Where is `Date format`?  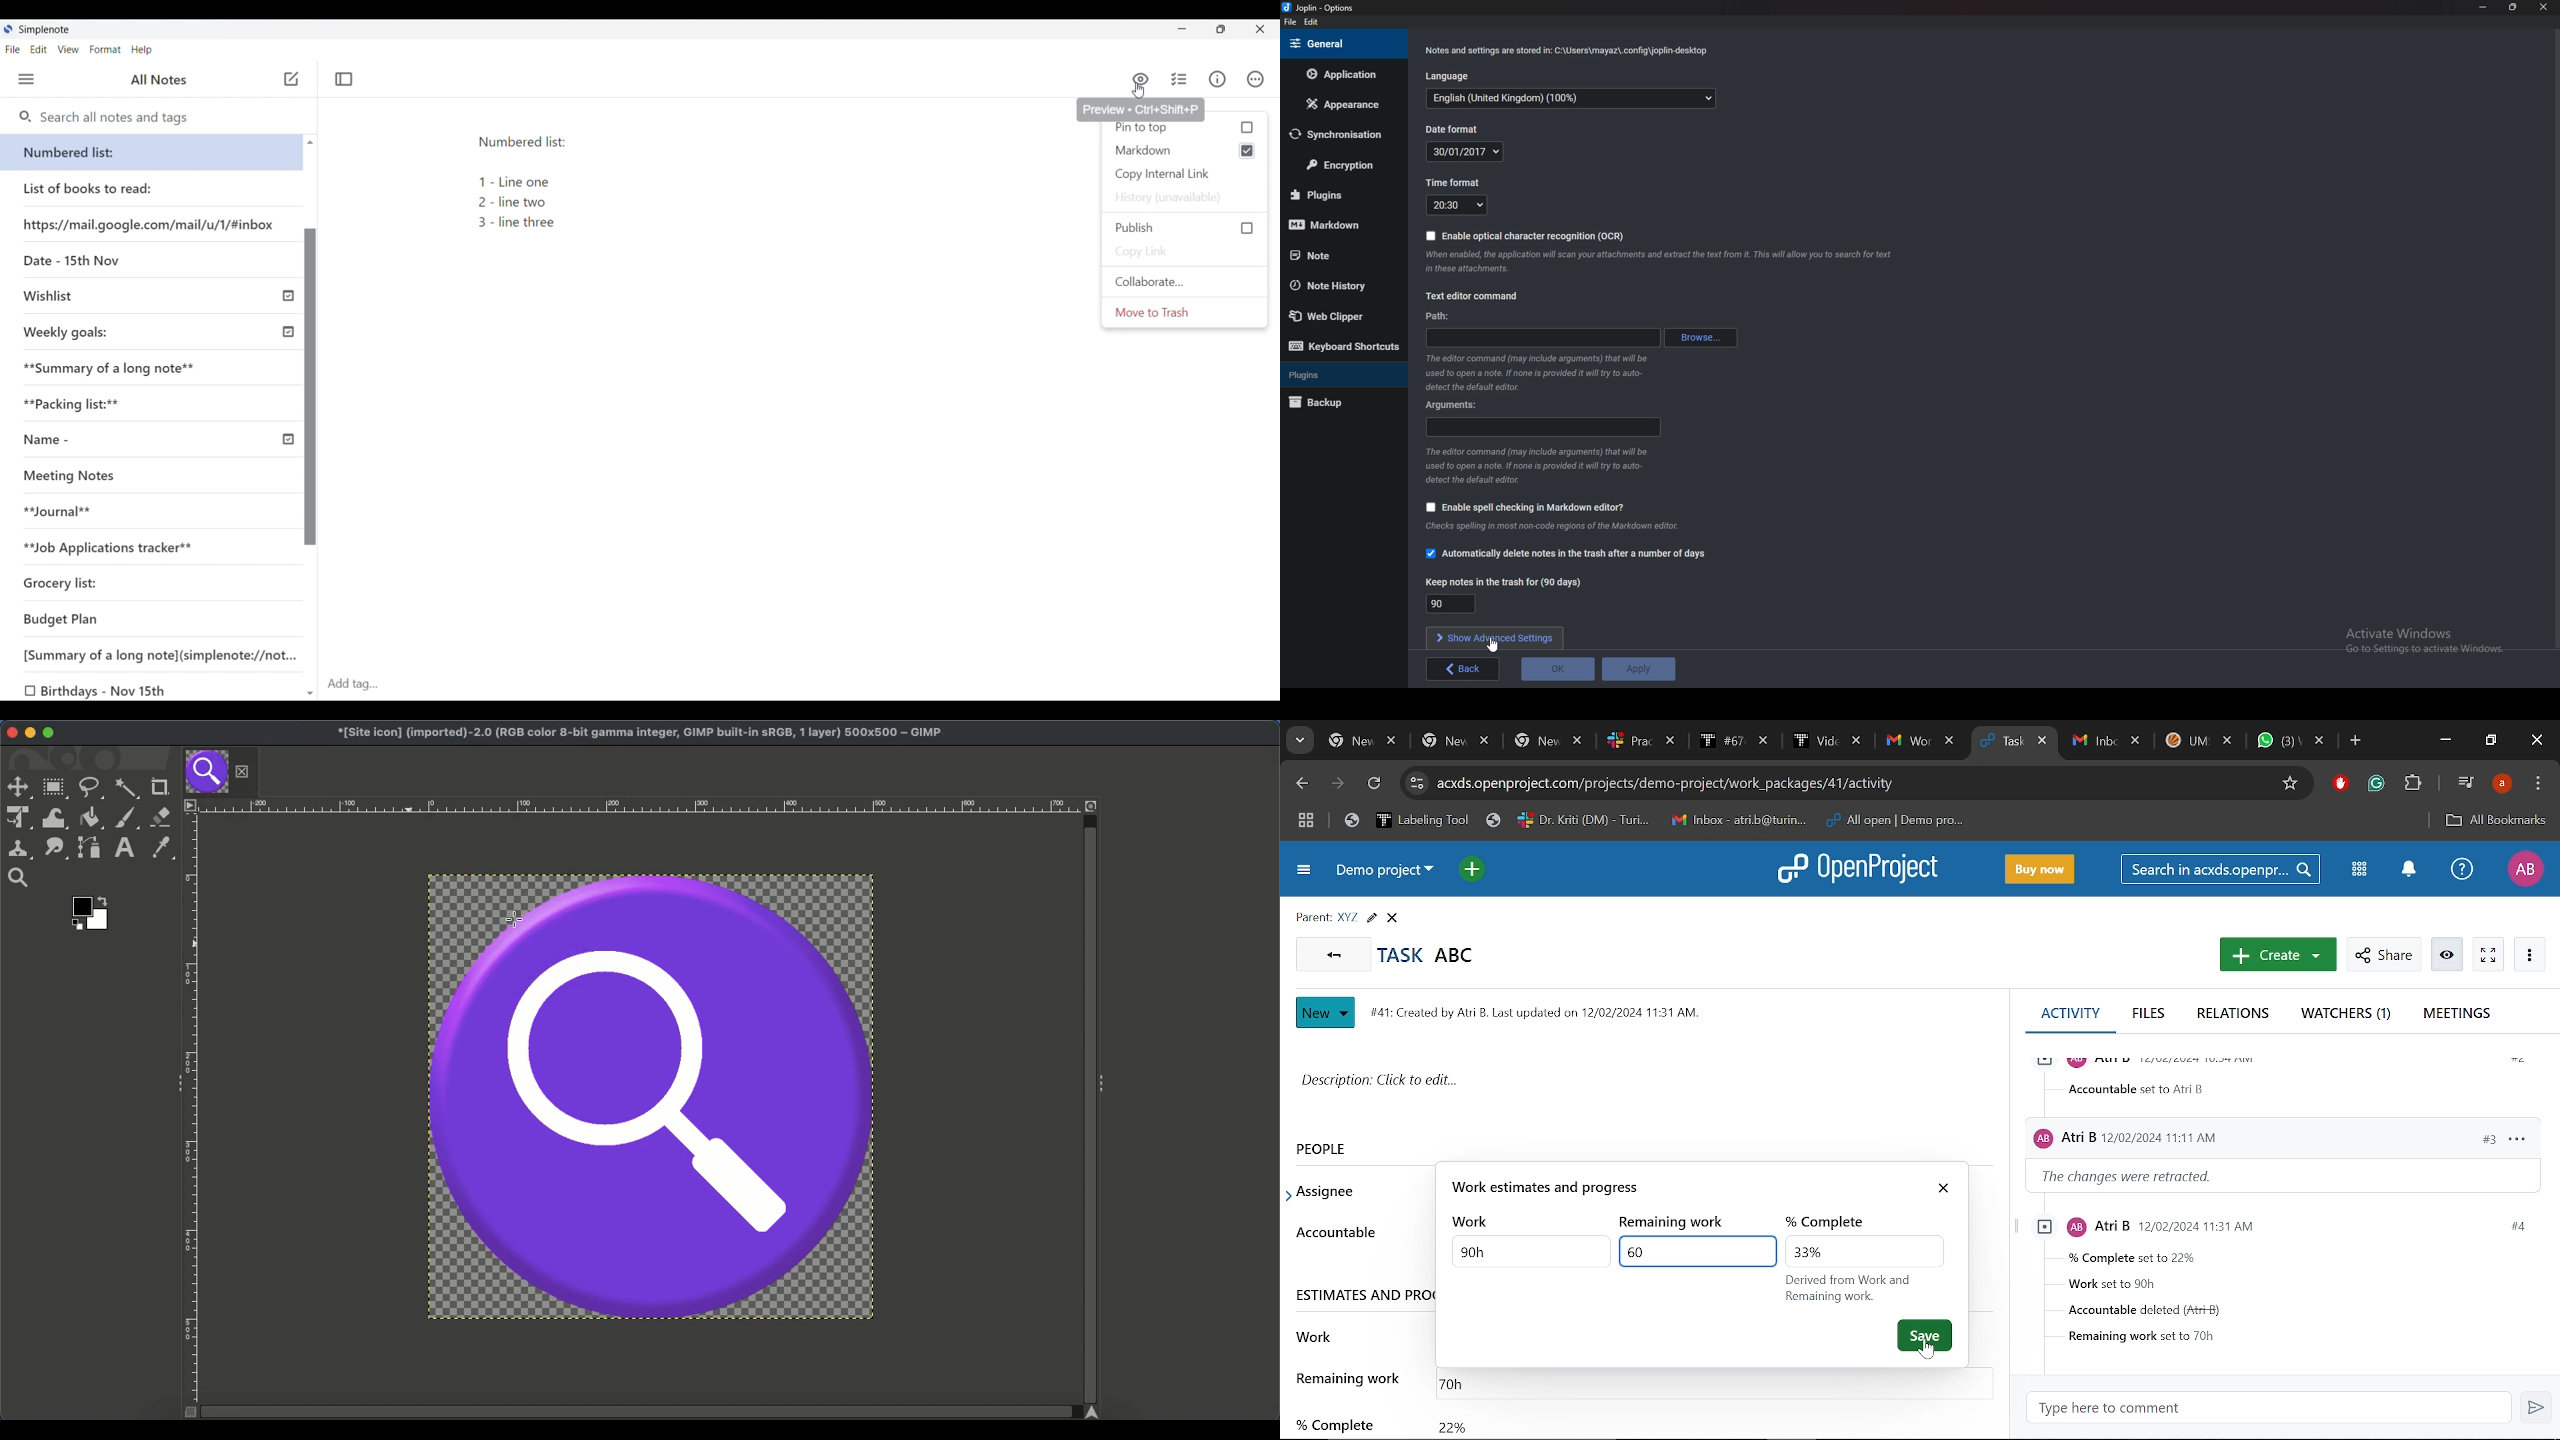
Date format is located at coordinates (1465, 151).